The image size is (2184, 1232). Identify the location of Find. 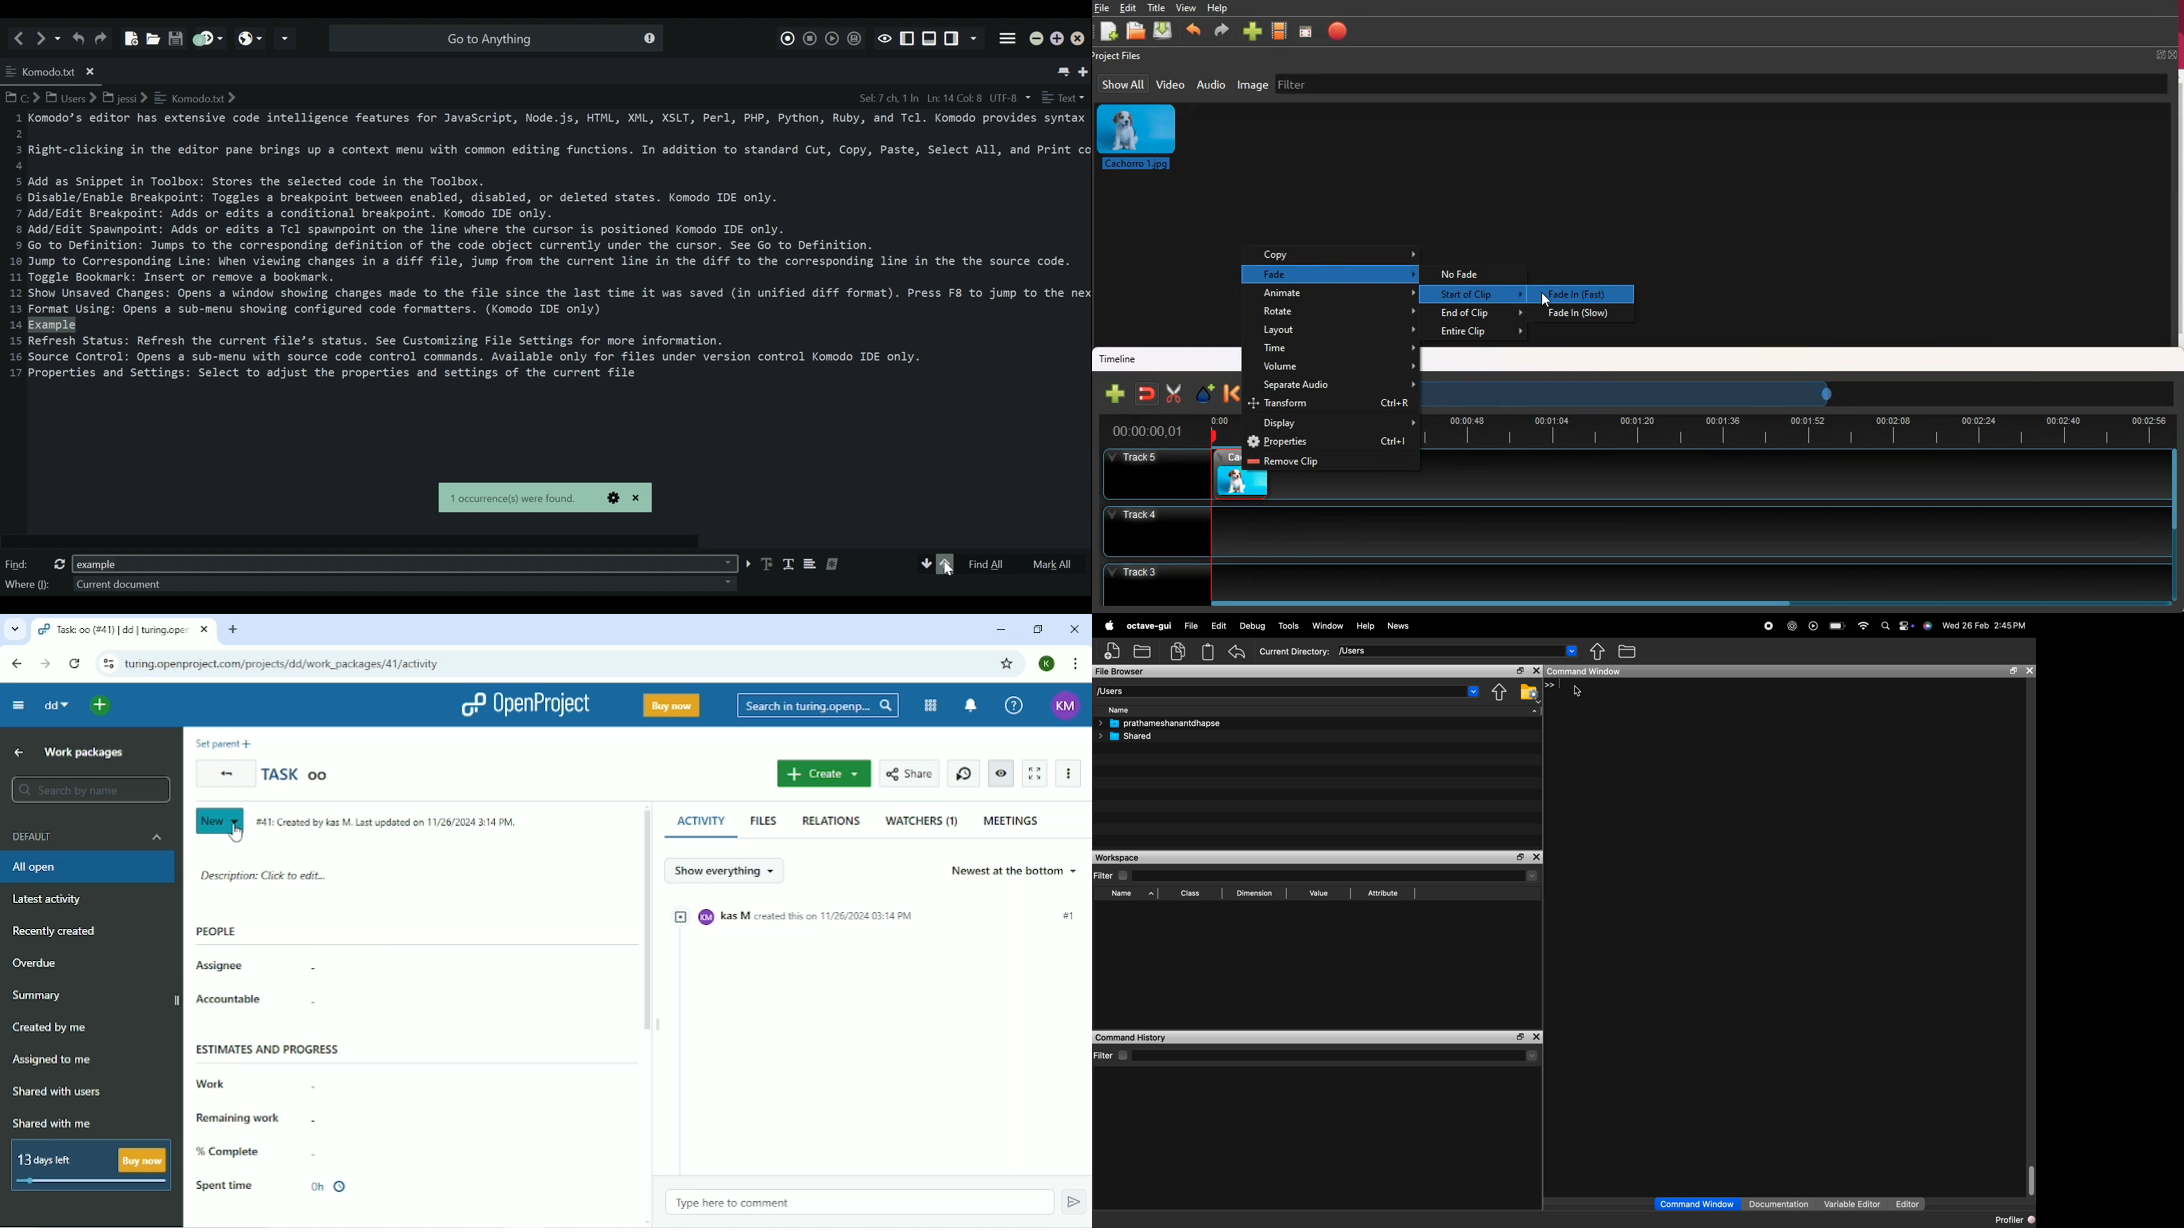
(19, 565).